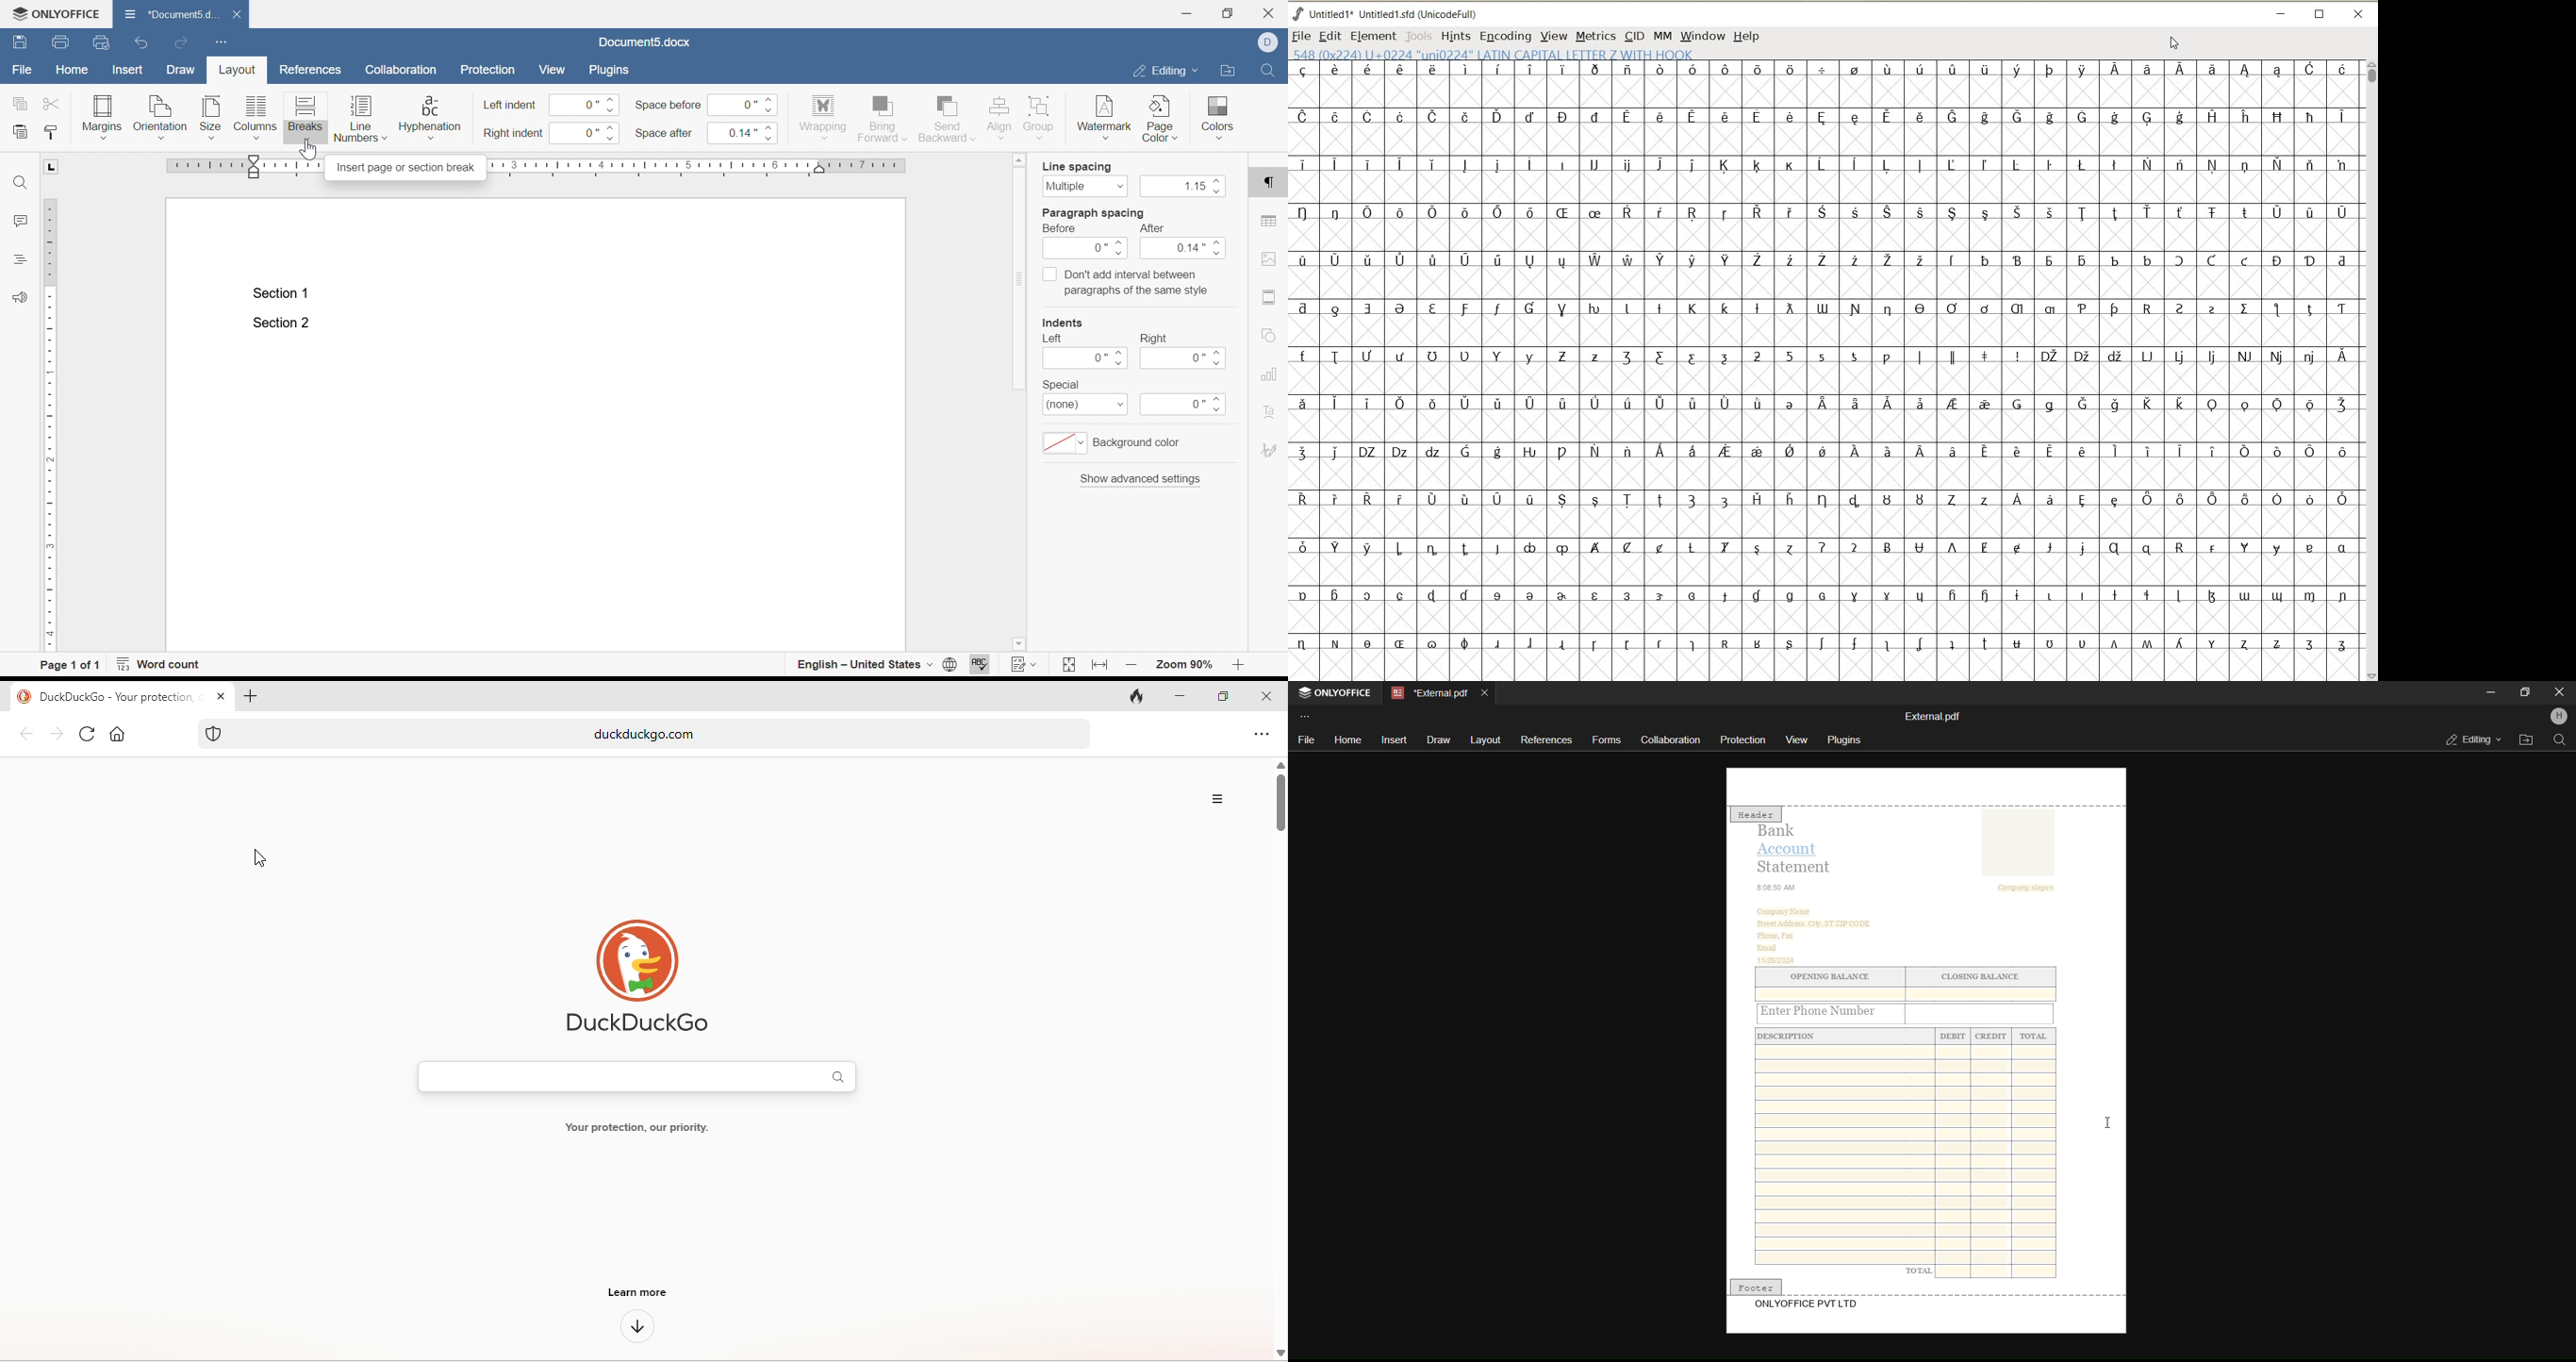  What do you see at coordinates (1102, 120) in the screenshot?
I see `watermark` at bounding box center [1102, 120].